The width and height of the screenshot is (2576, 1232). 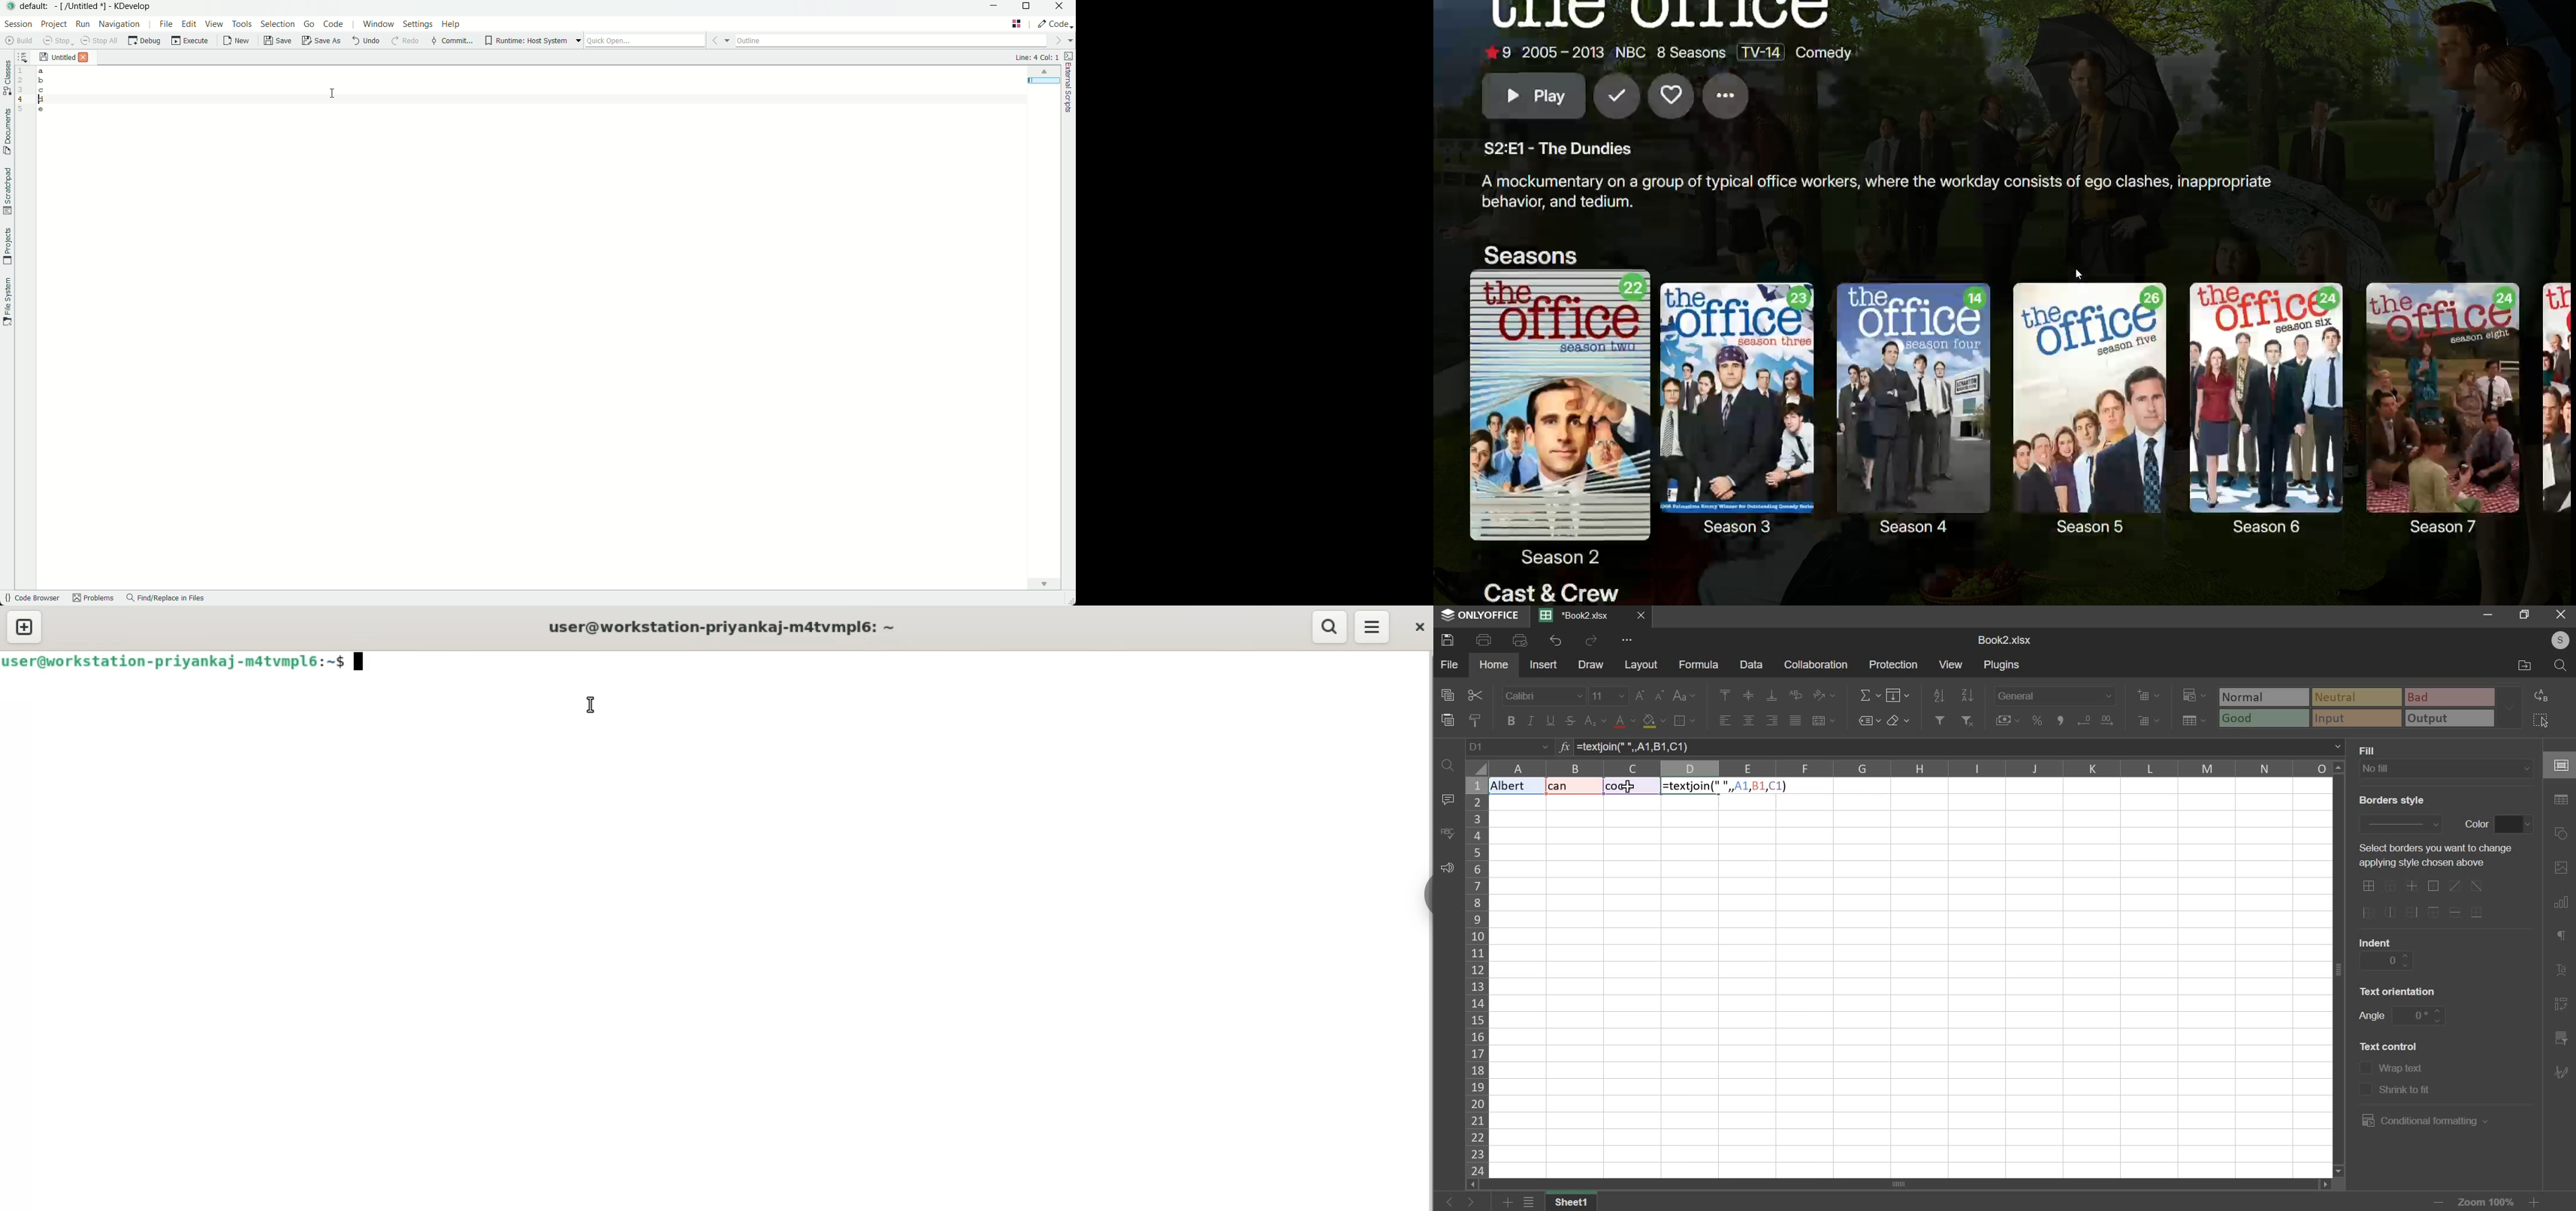 I want to click on slicer, so click(x=2559, y=1040).